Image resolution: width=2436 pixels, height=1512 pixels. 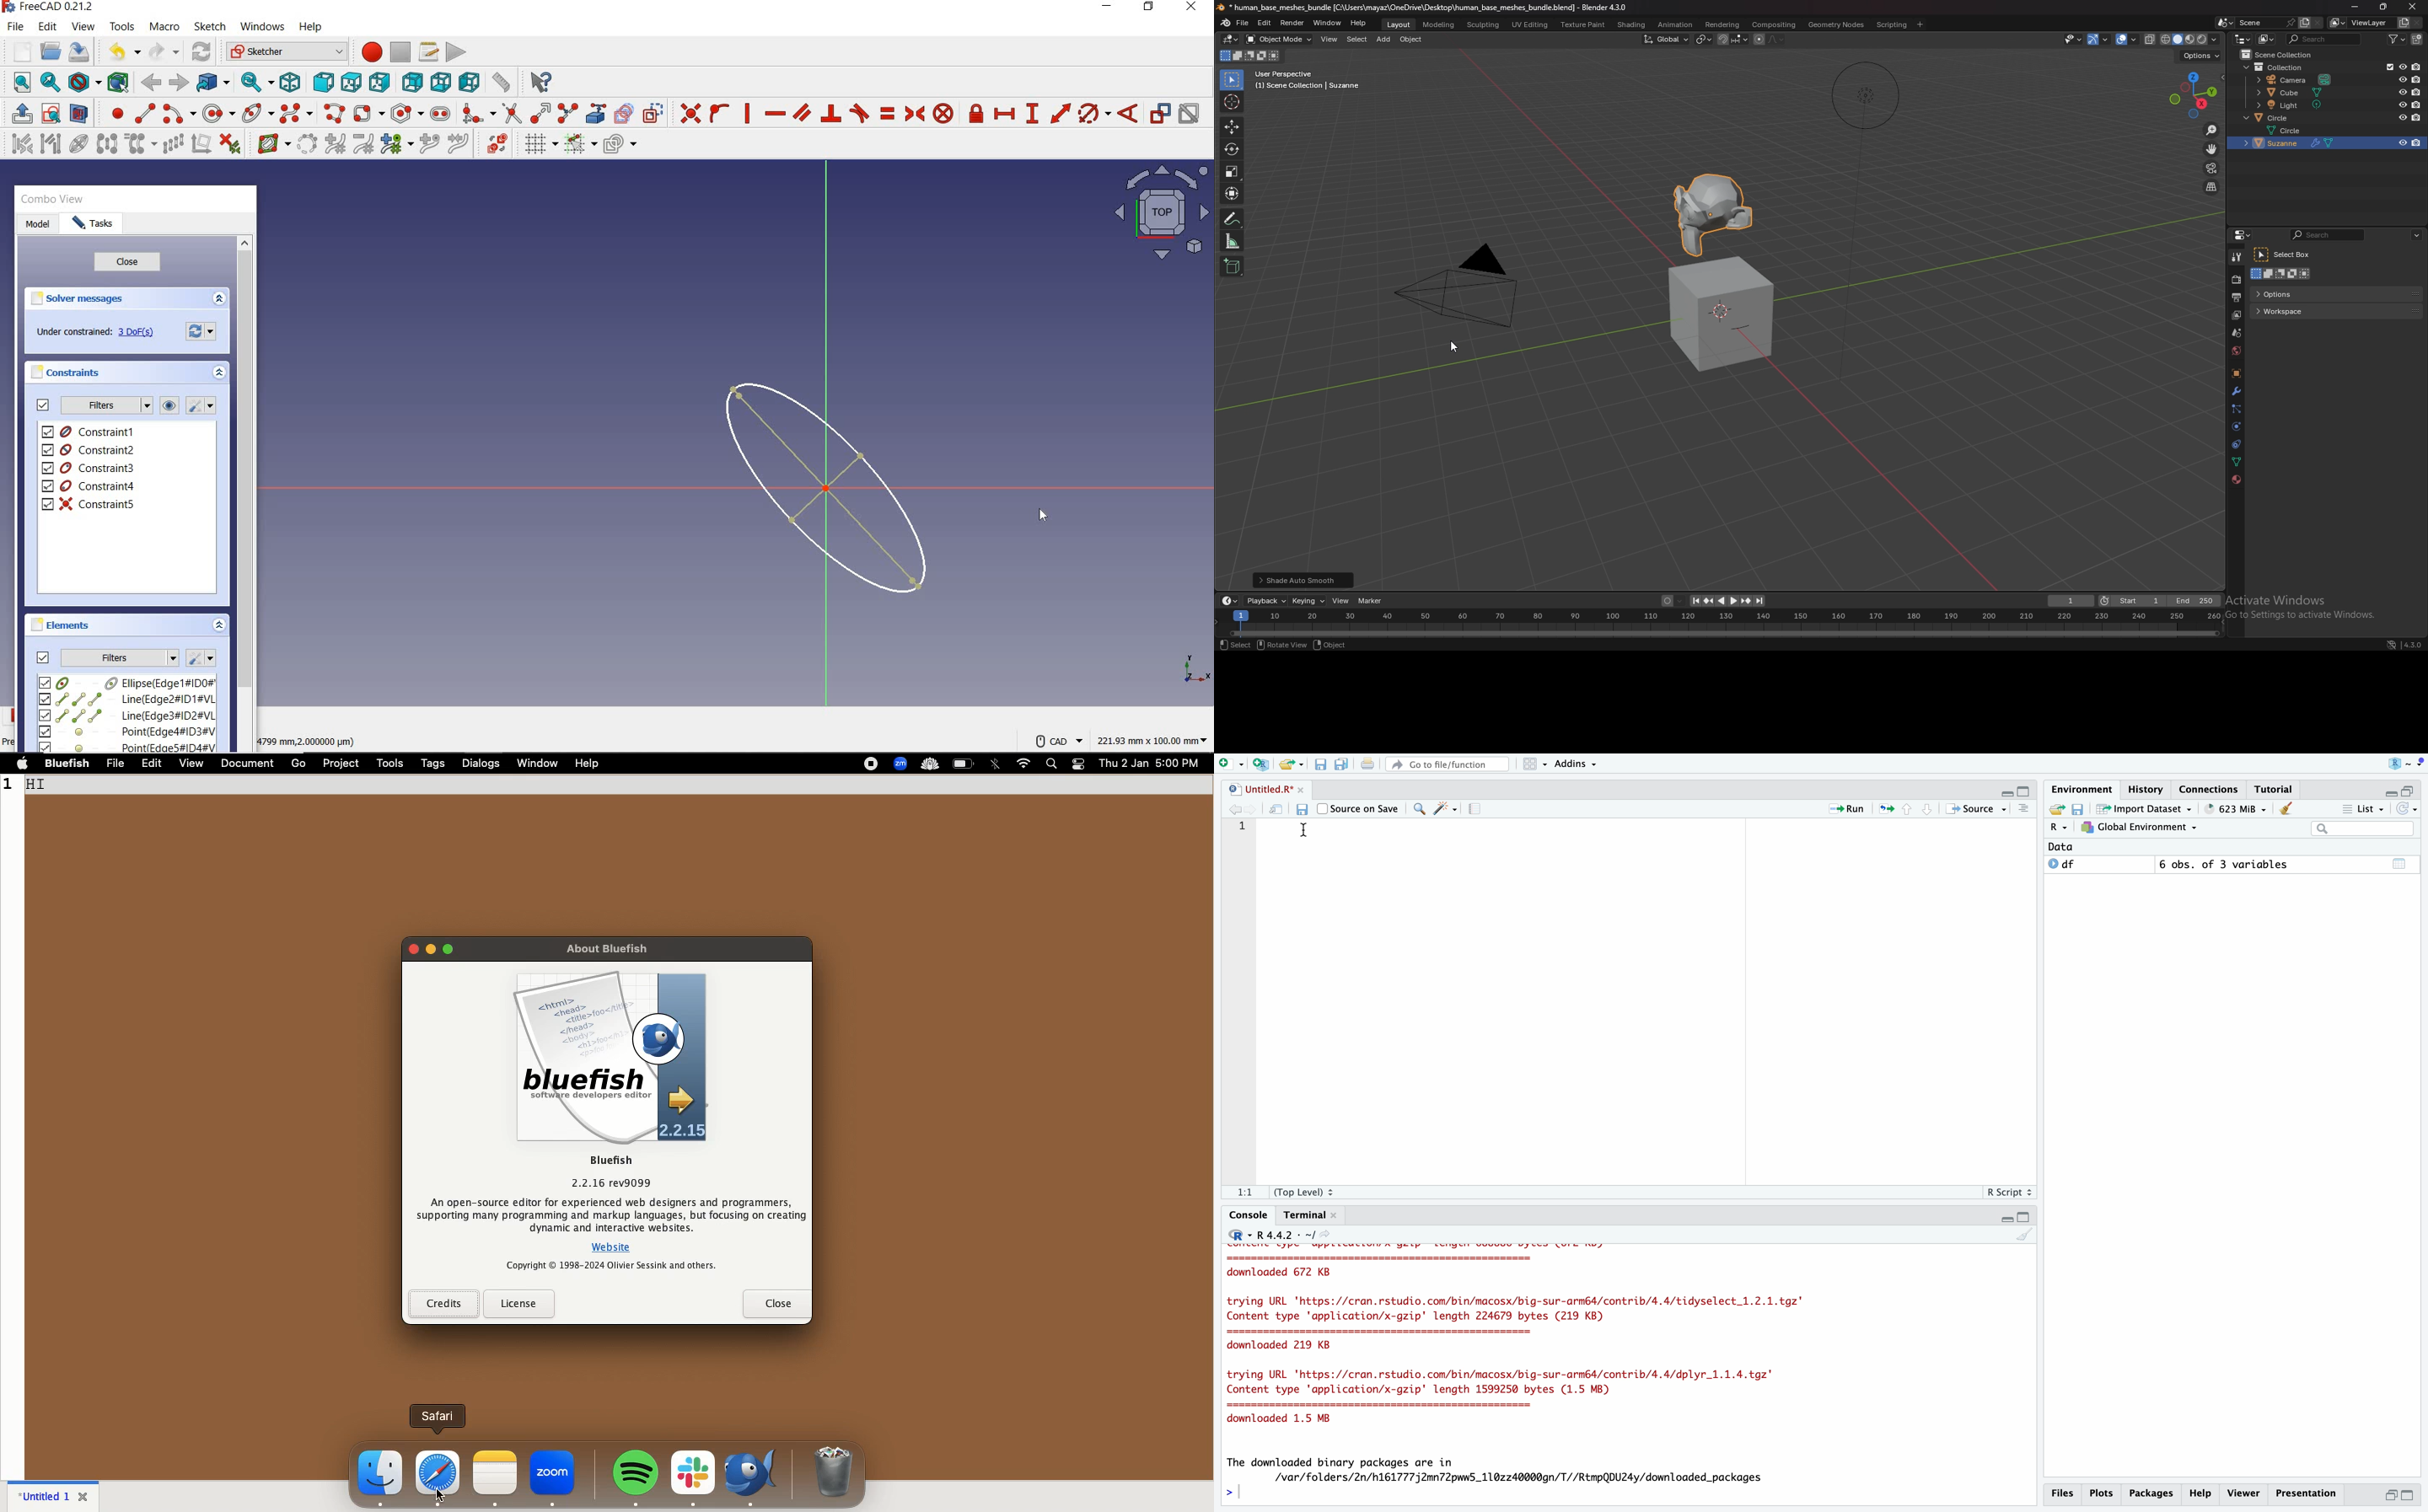 I want to click on (Top Level), so click(x=1305, y=1192).